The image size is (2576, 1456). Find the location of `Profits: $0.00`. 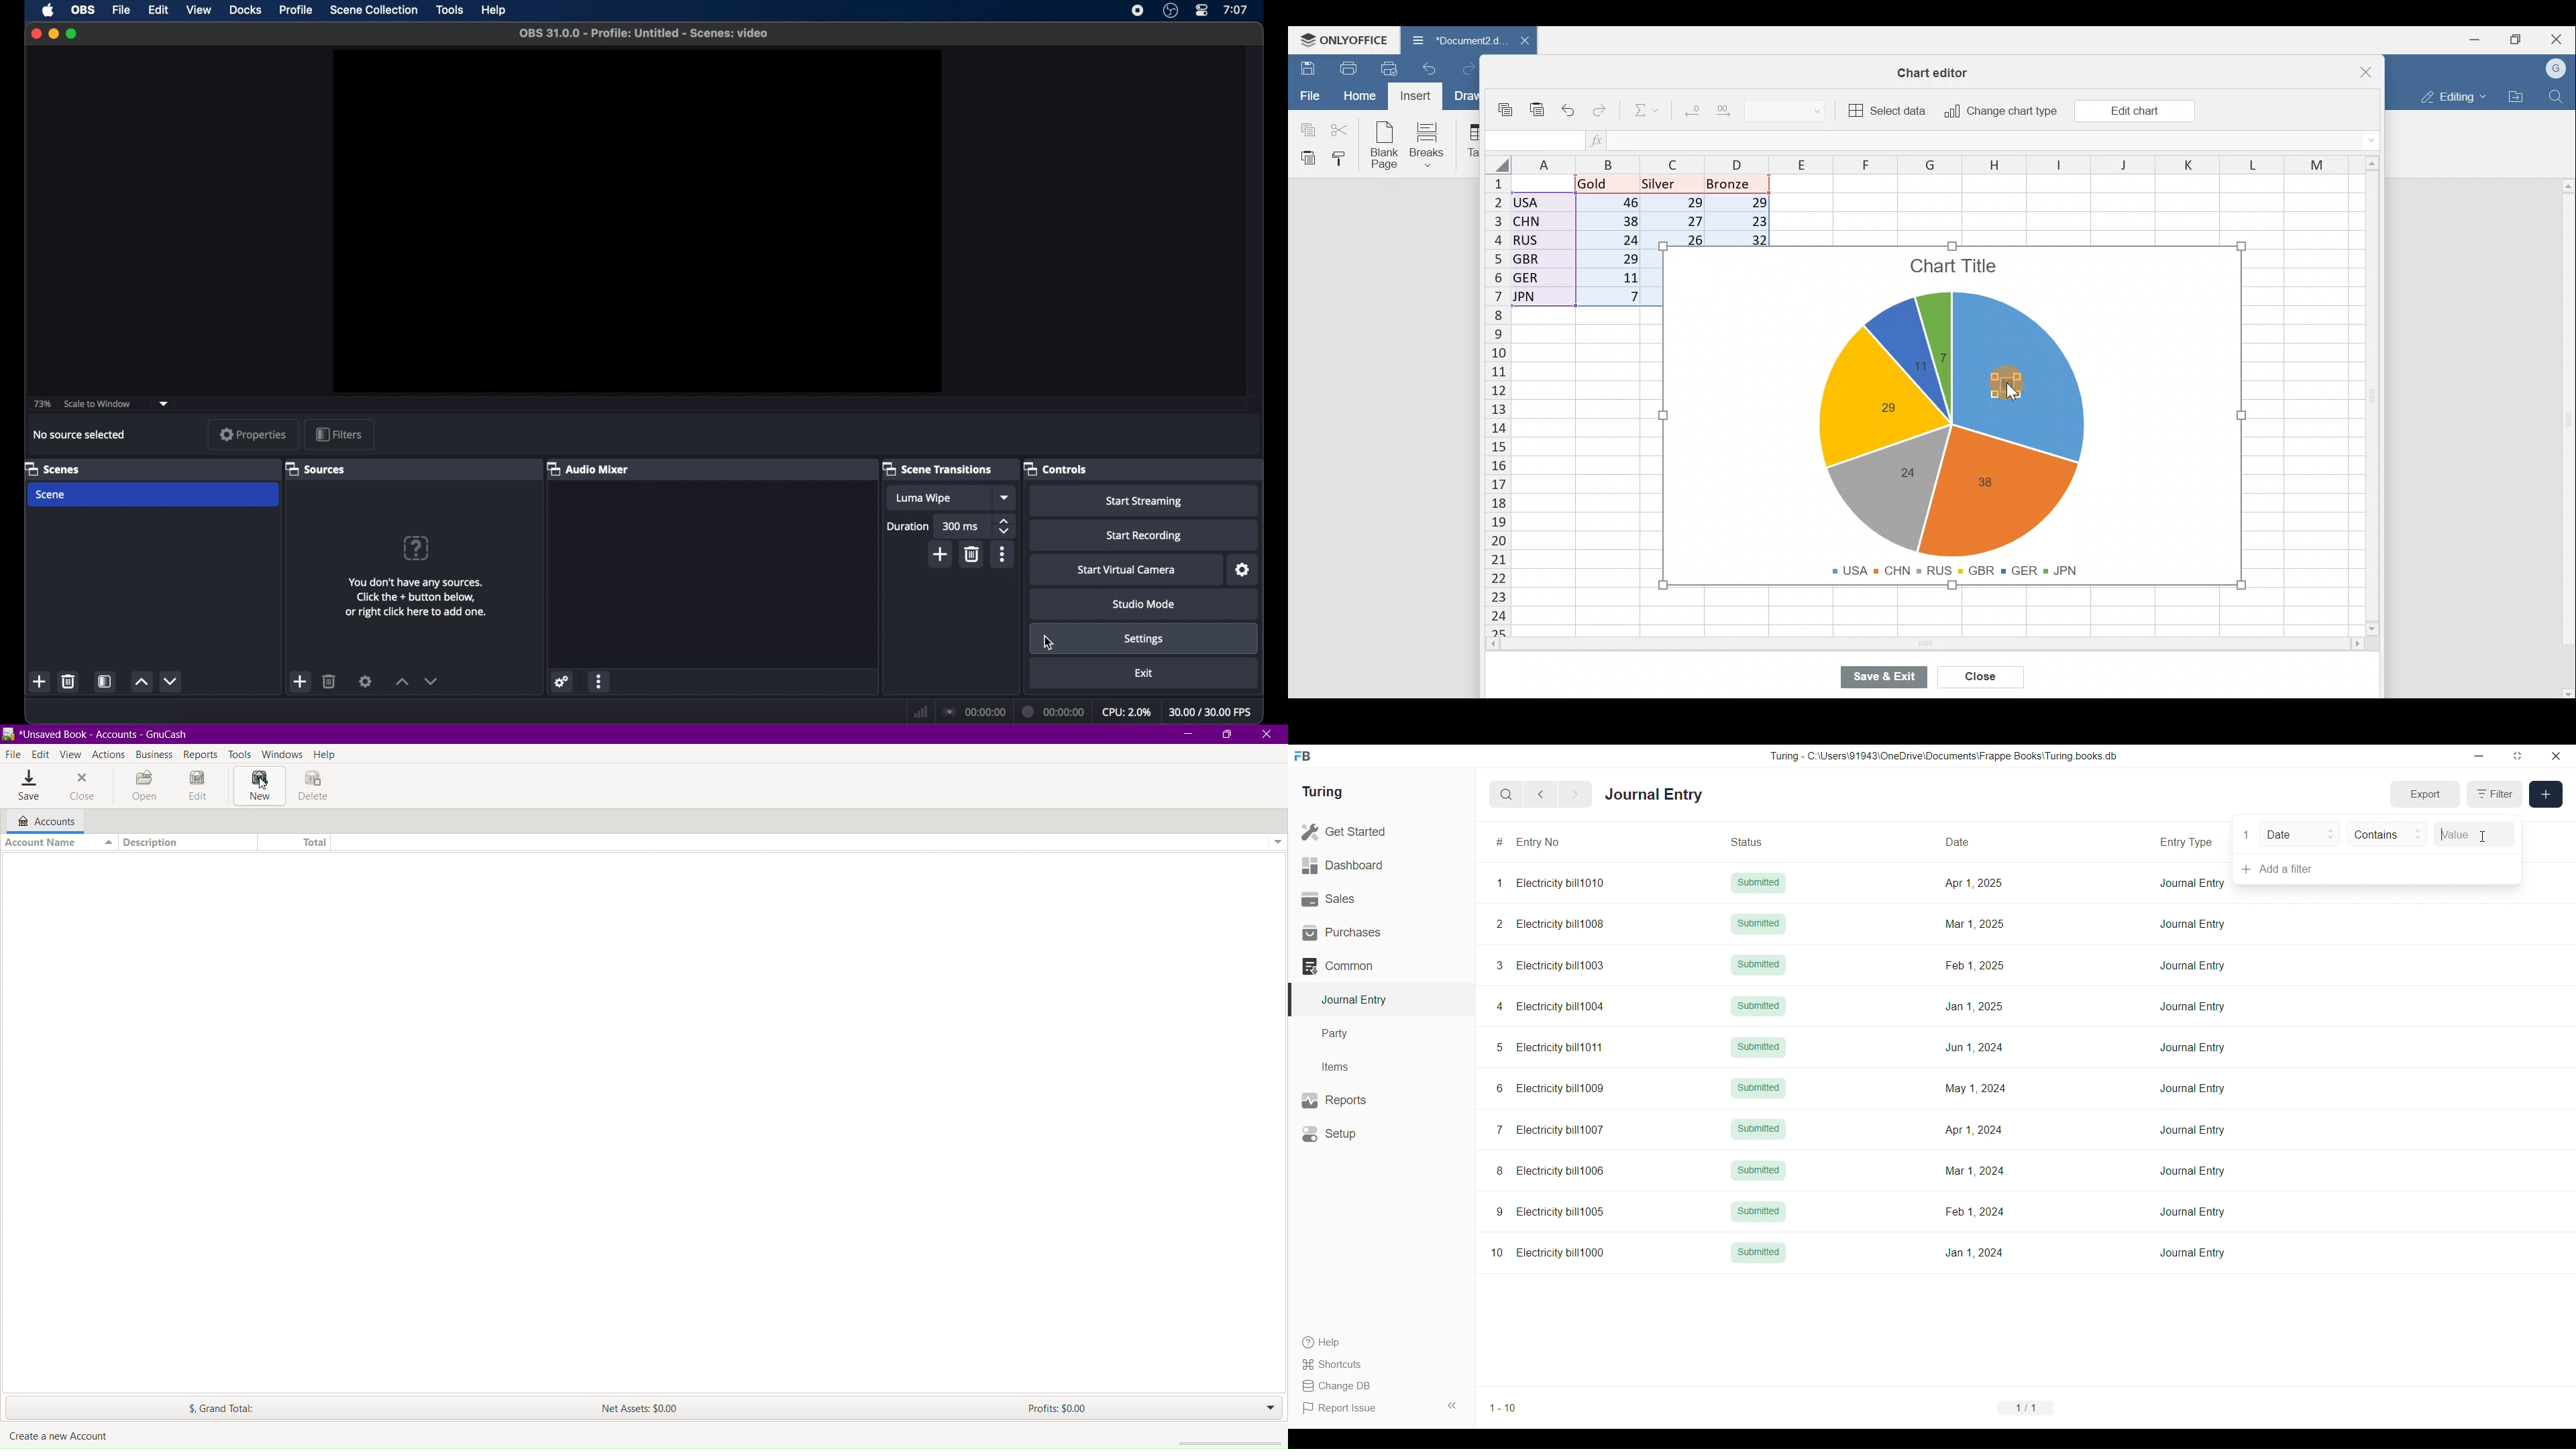

Profits: $0.00 is located at coordinates (1062, 1409).